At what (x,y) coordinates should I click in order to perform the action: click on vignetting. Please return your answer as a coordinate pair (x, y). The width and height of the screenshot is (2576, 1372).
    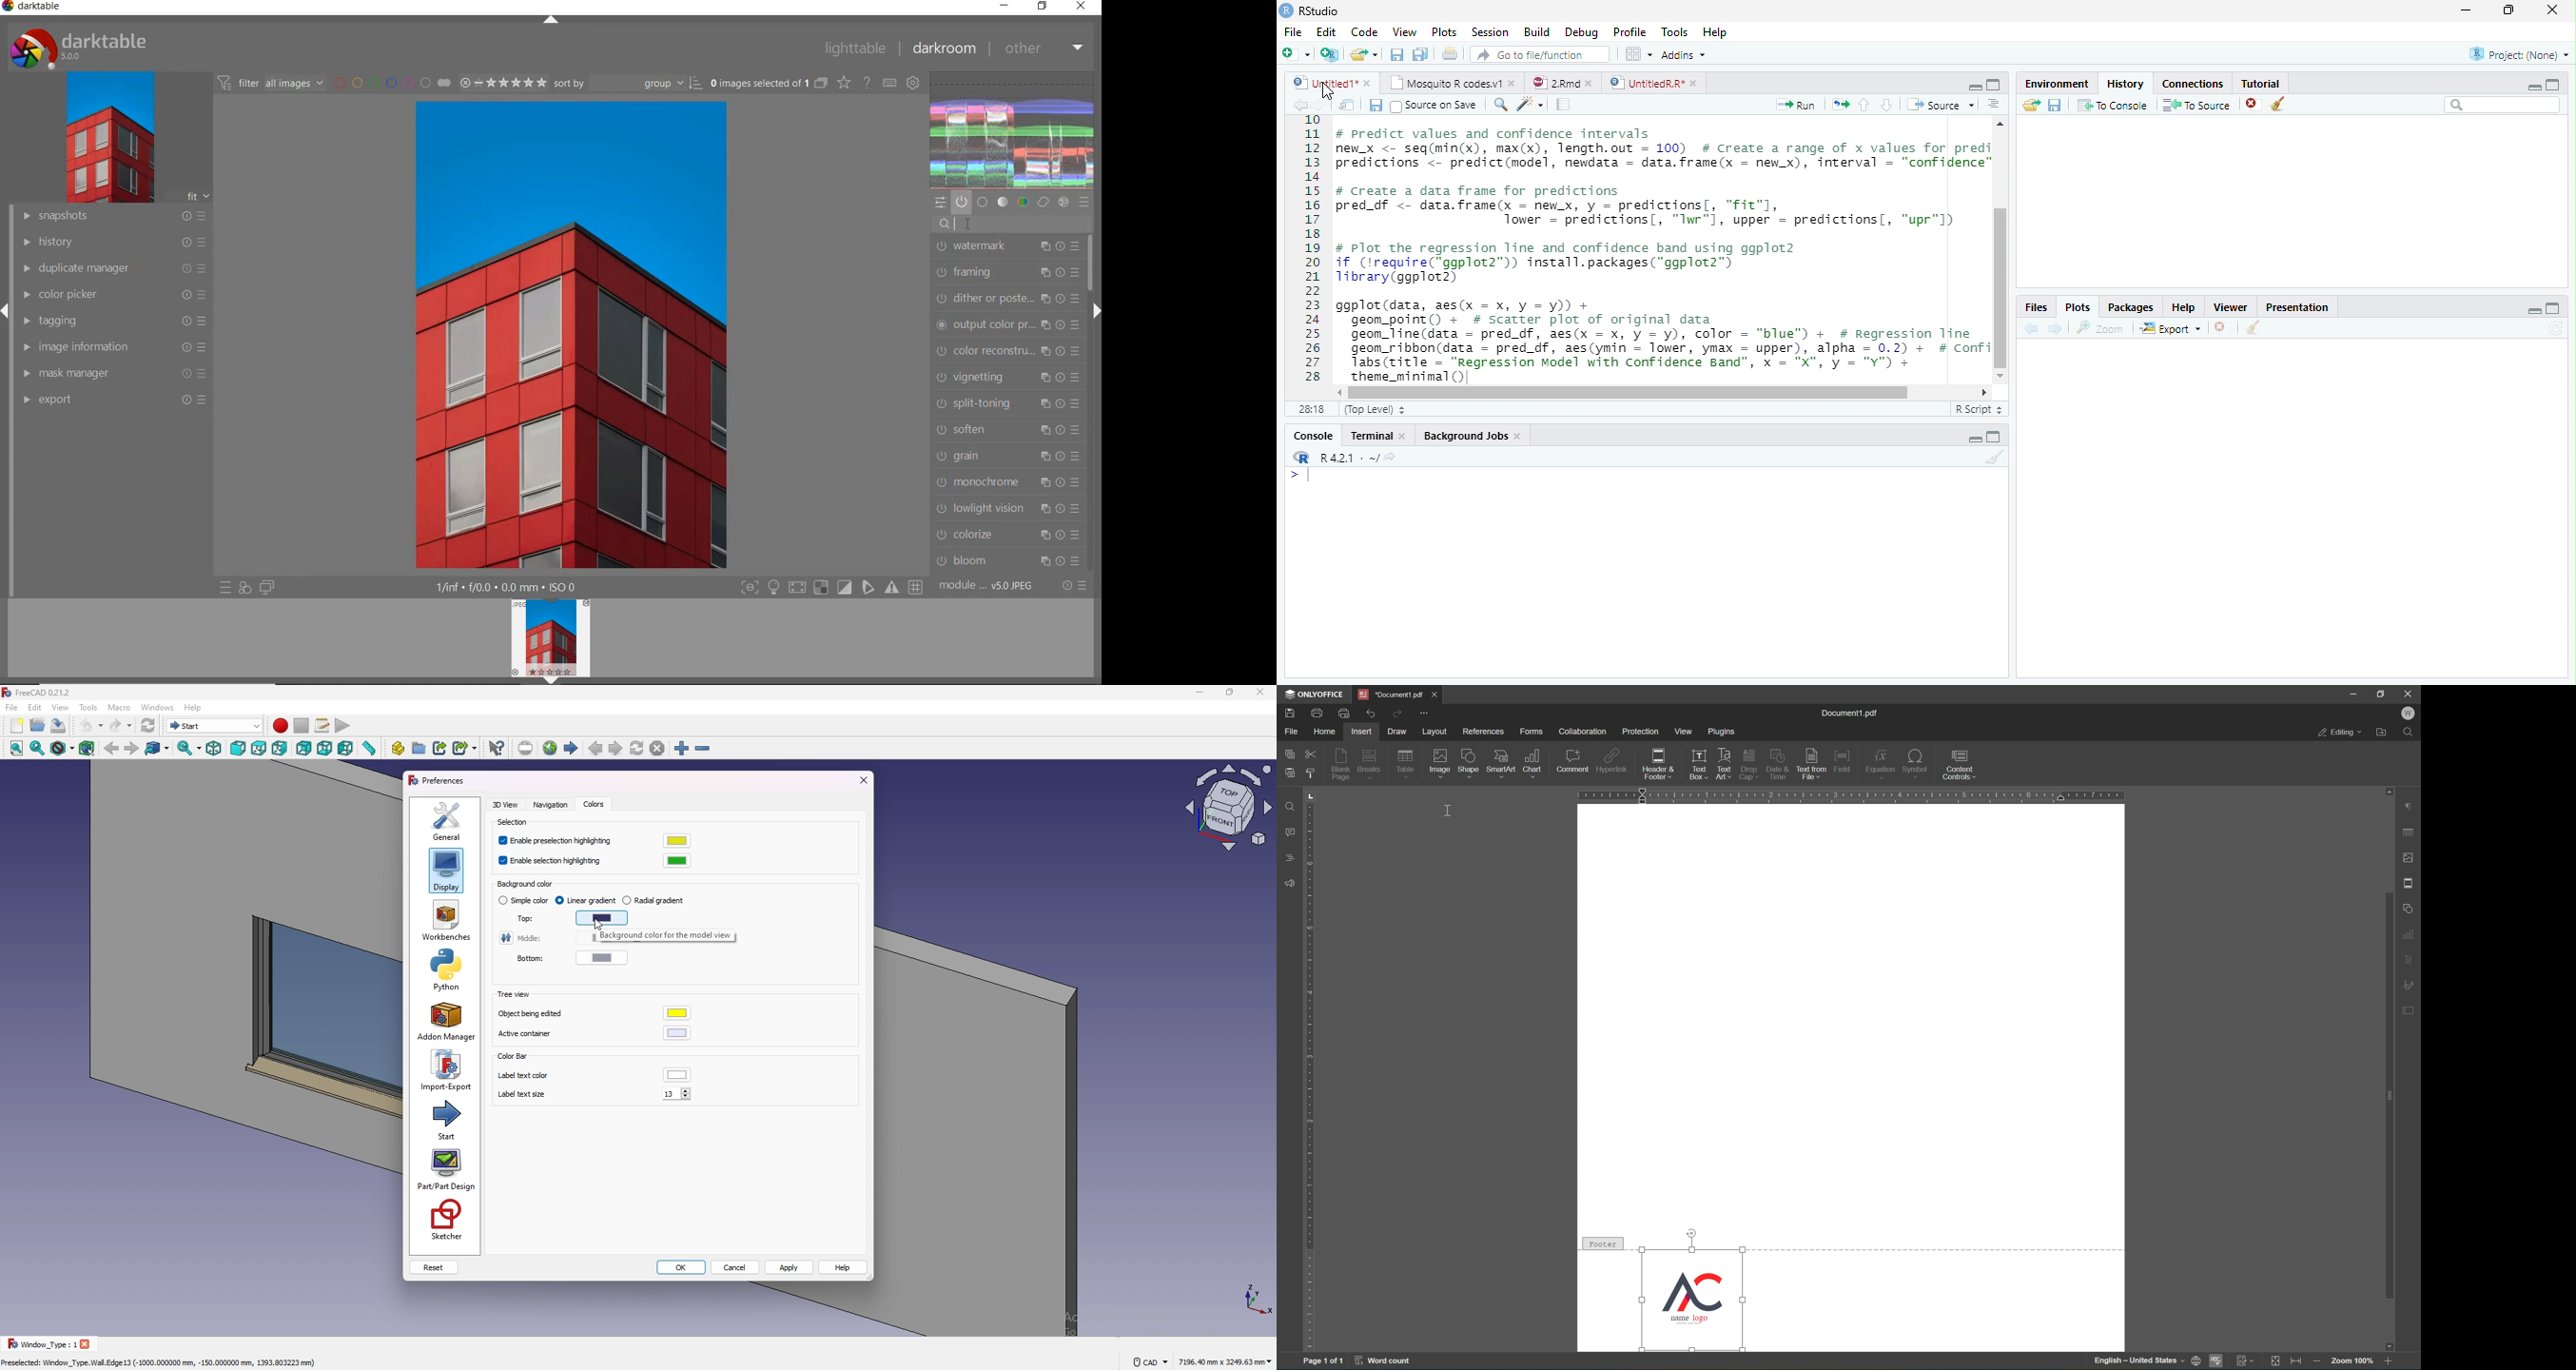
    Looking at the image, I should click on (1007, 378).